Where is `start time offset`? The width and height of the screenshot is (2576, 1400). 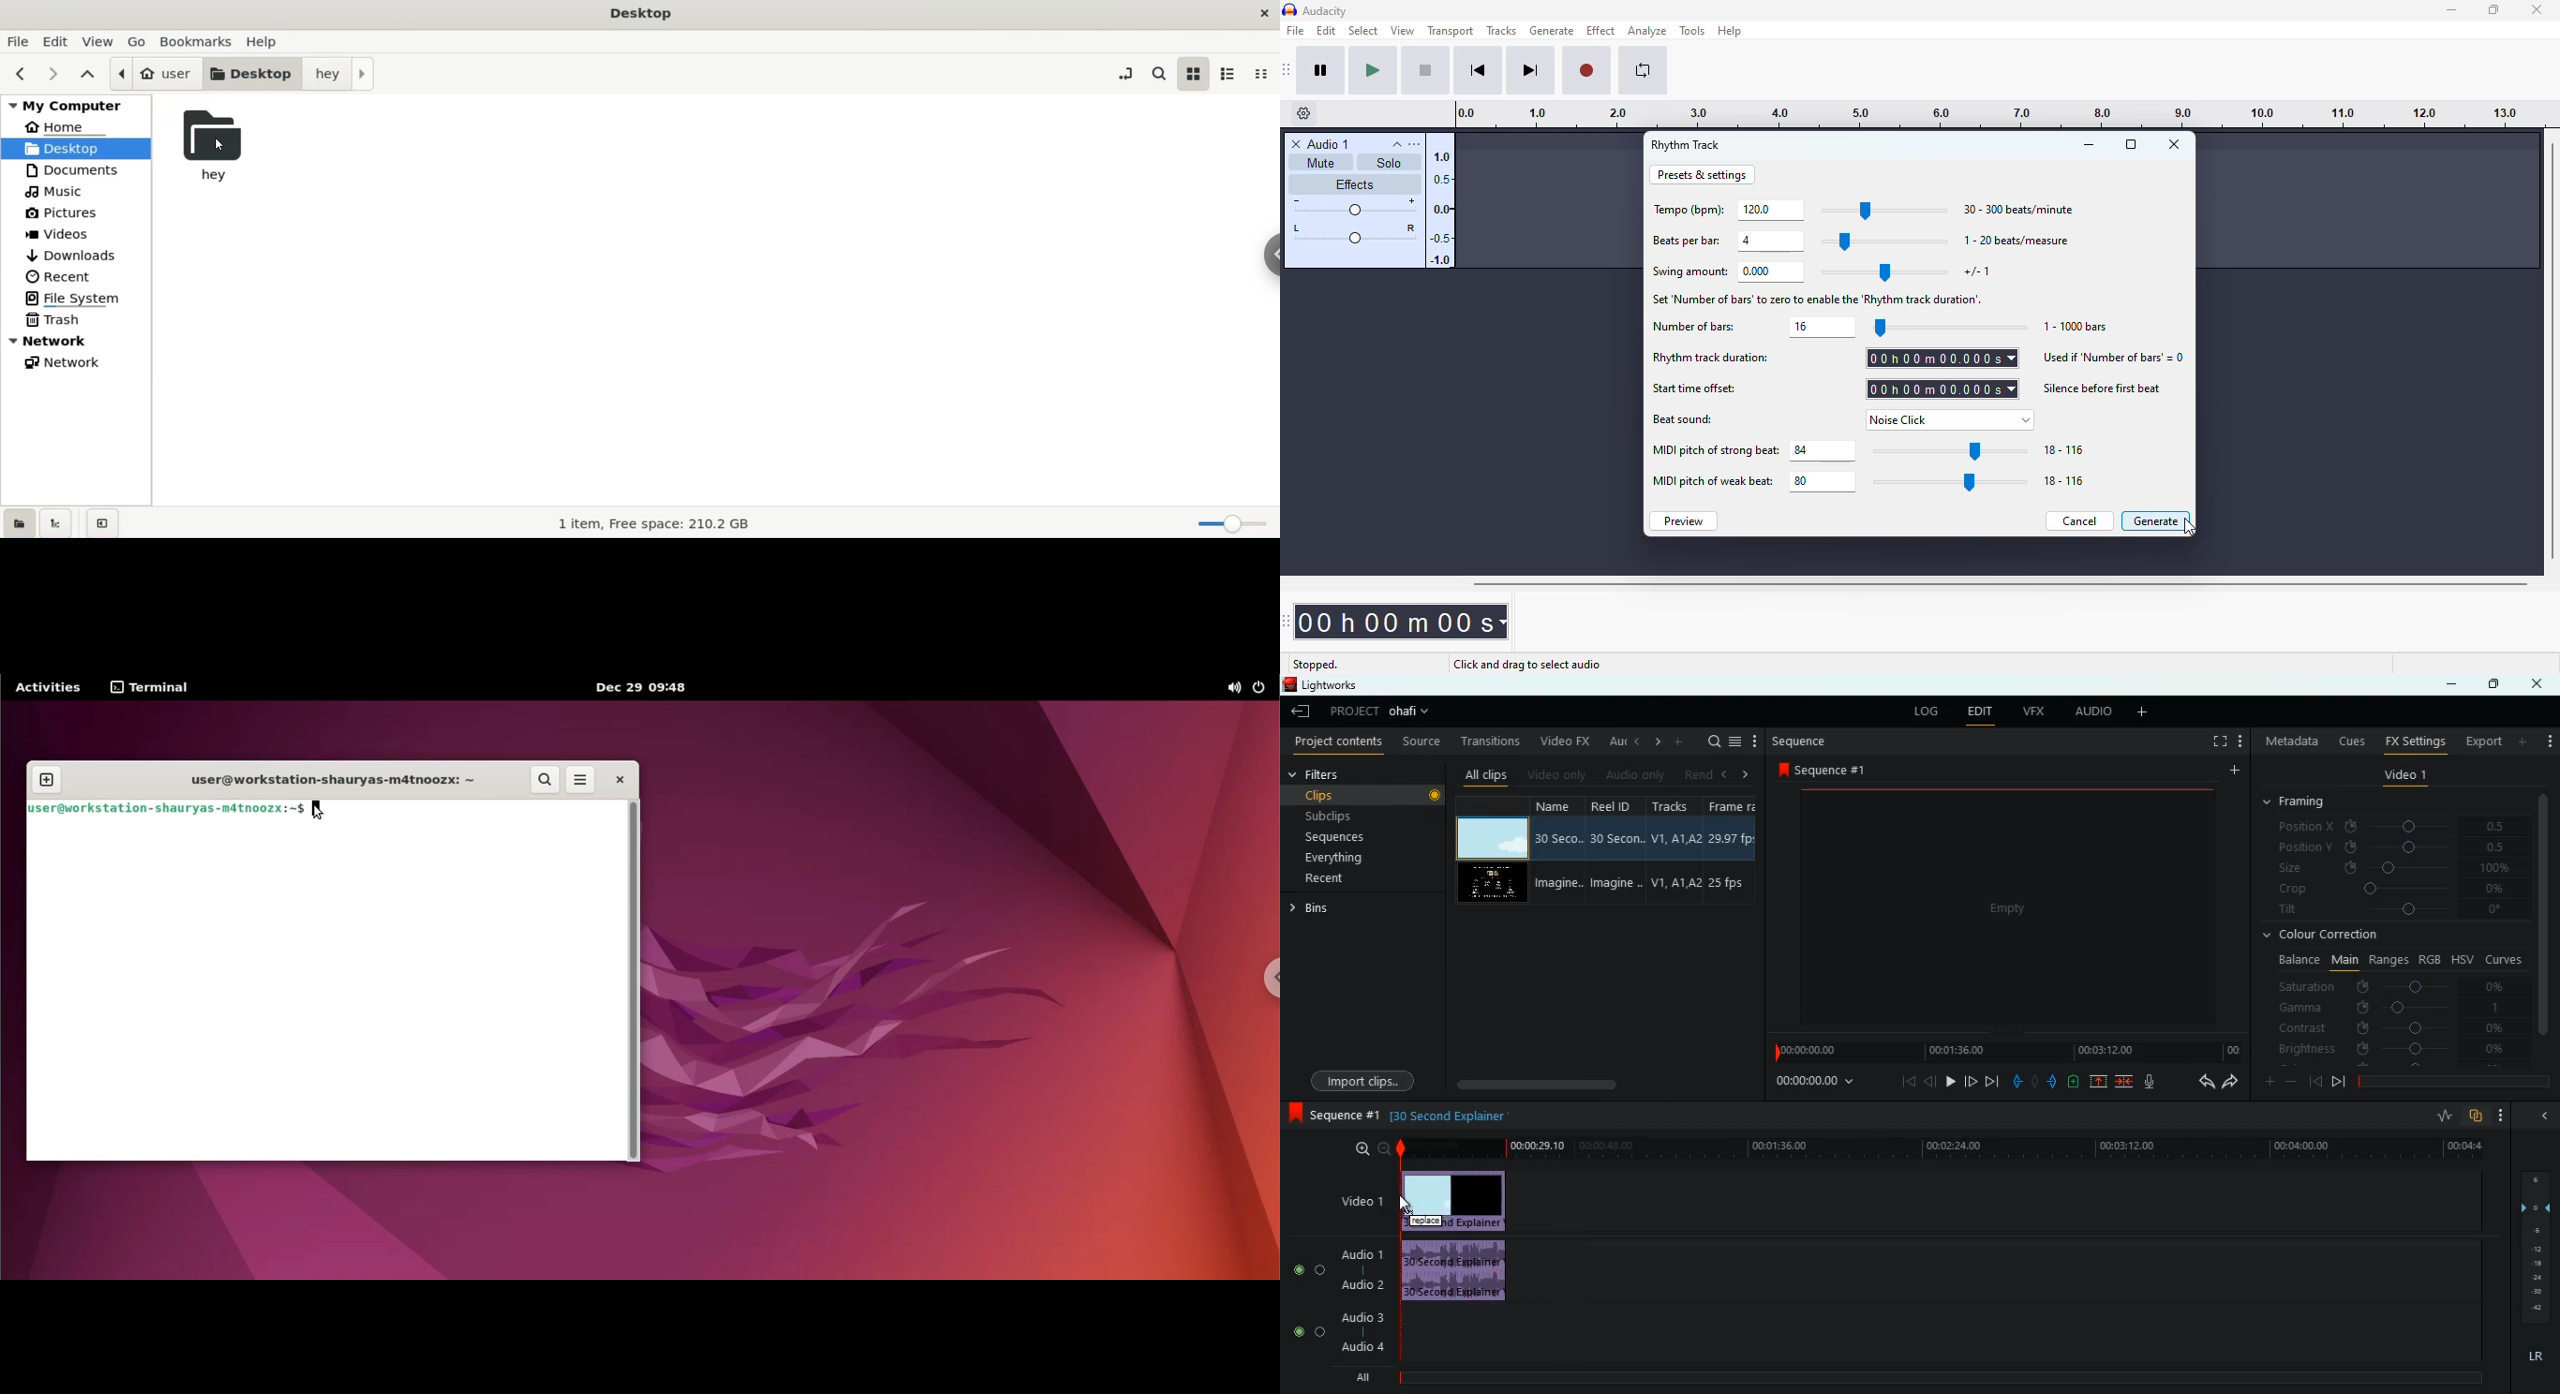
start time offset is located at coordinates (1694, 390).